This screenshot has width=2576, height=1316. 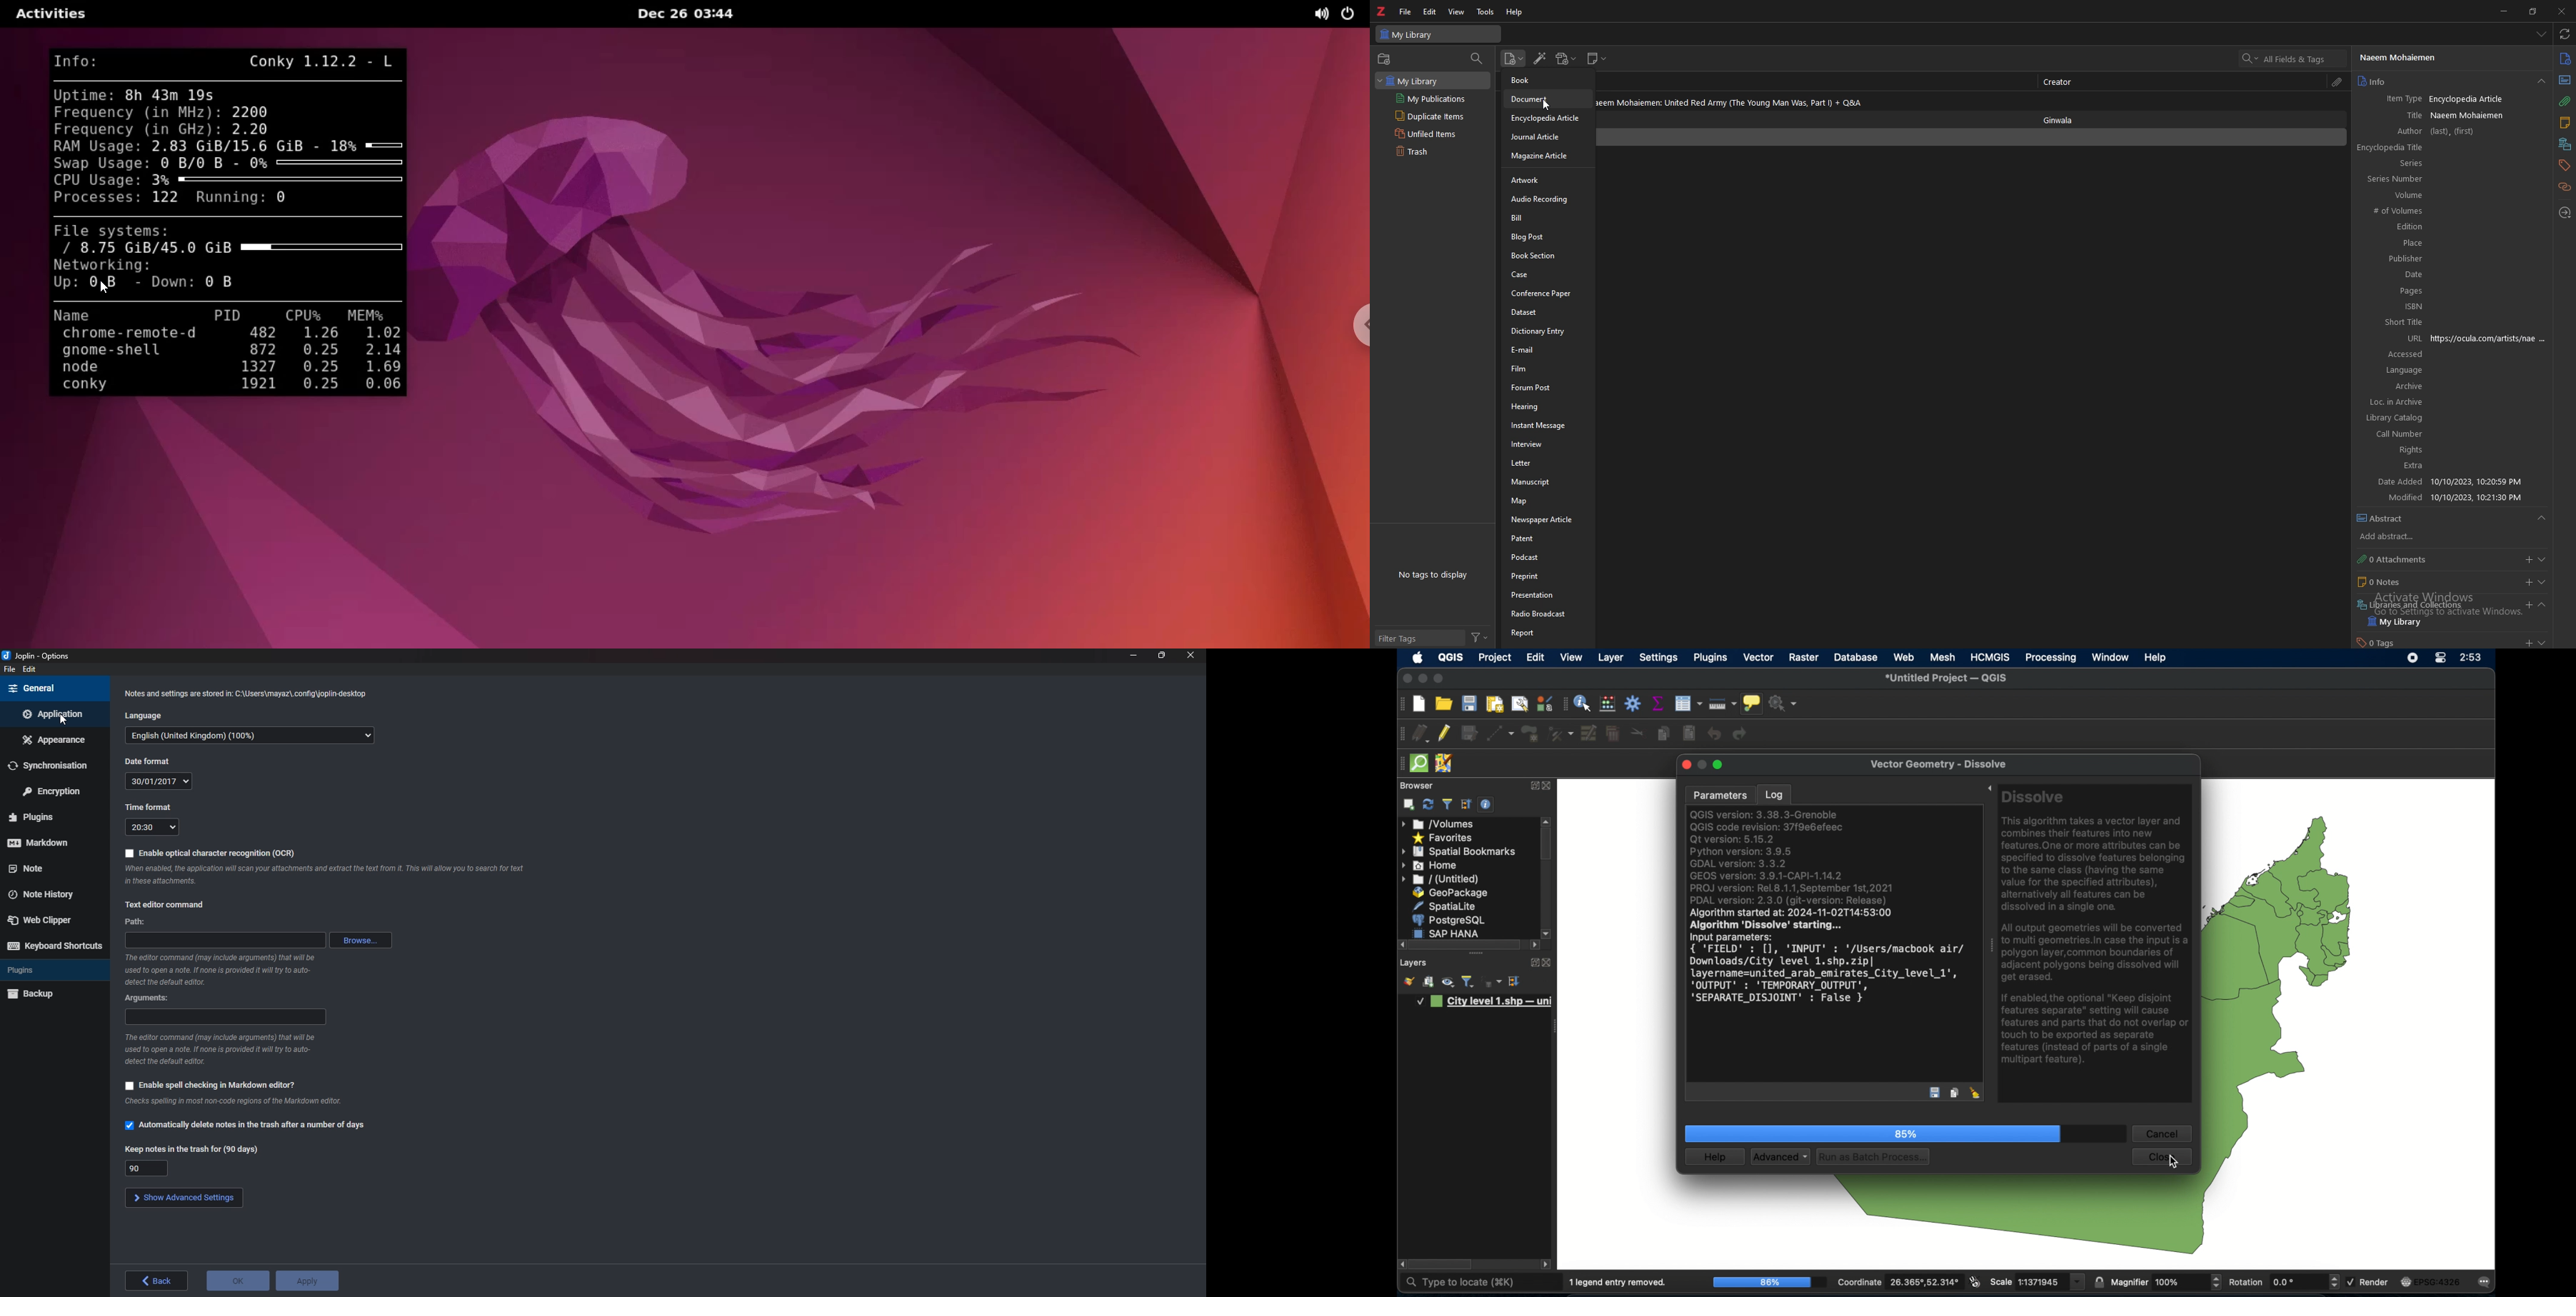 What do you see at coordinates (2390, 180) in the screenshot?
I see `series number` at bounding box center [2390, 180].